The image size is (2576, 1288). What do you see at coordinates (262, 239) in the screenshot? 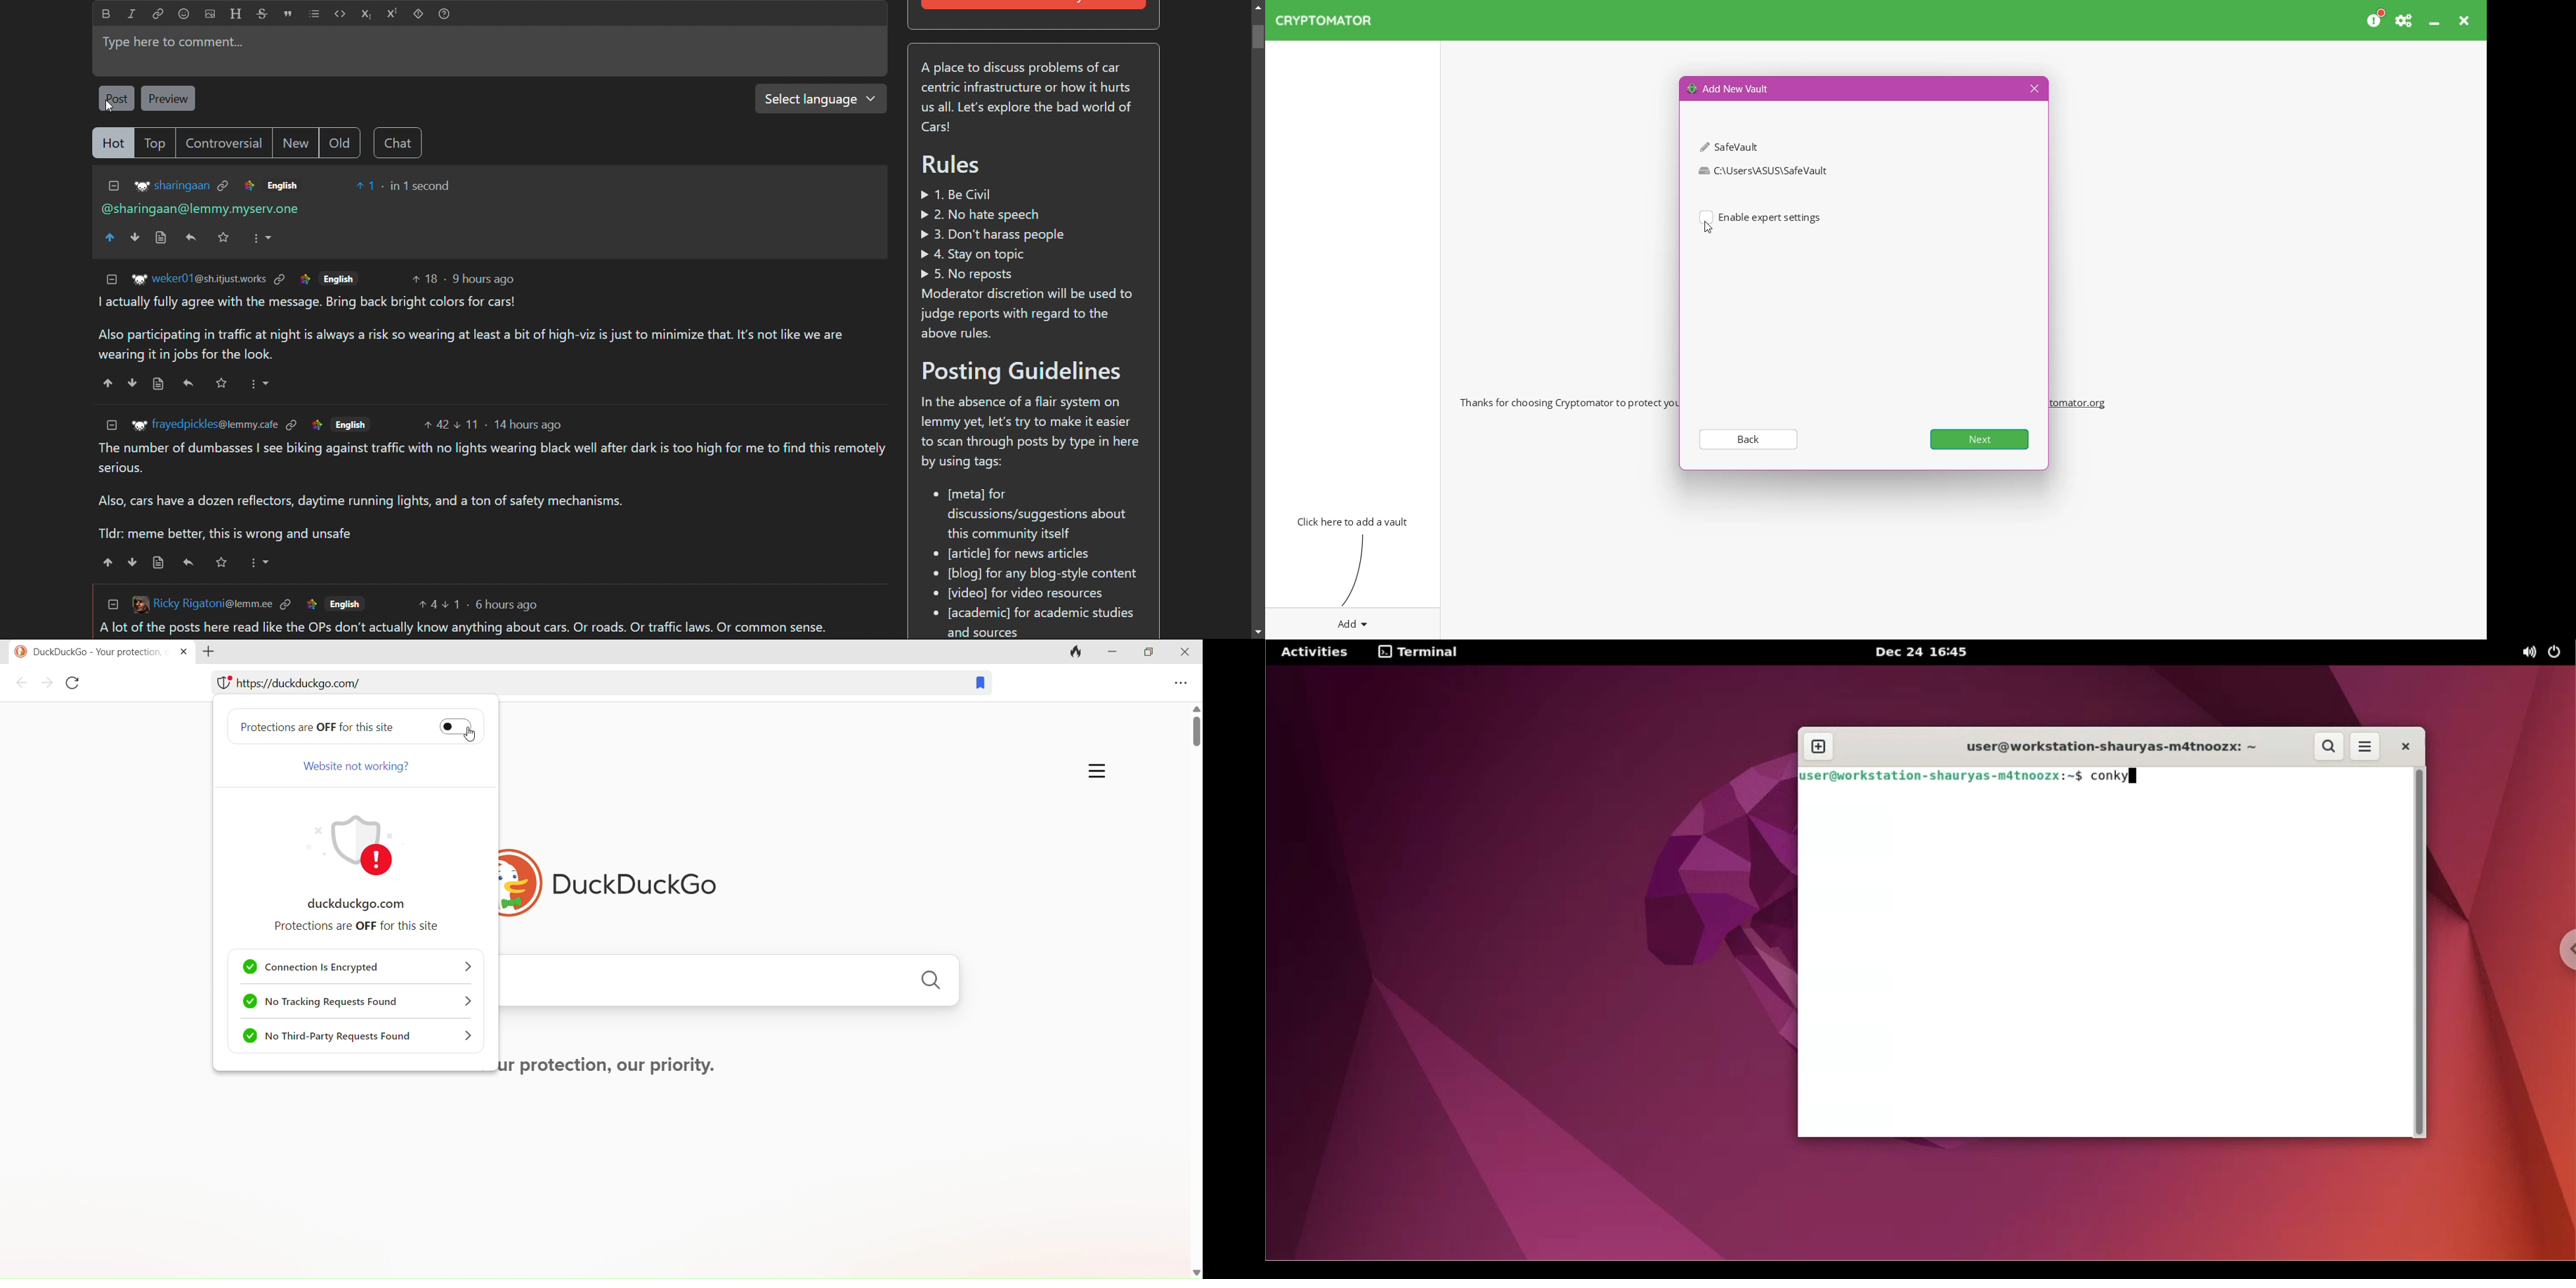
I see `More` at bounding box center [262, 239].